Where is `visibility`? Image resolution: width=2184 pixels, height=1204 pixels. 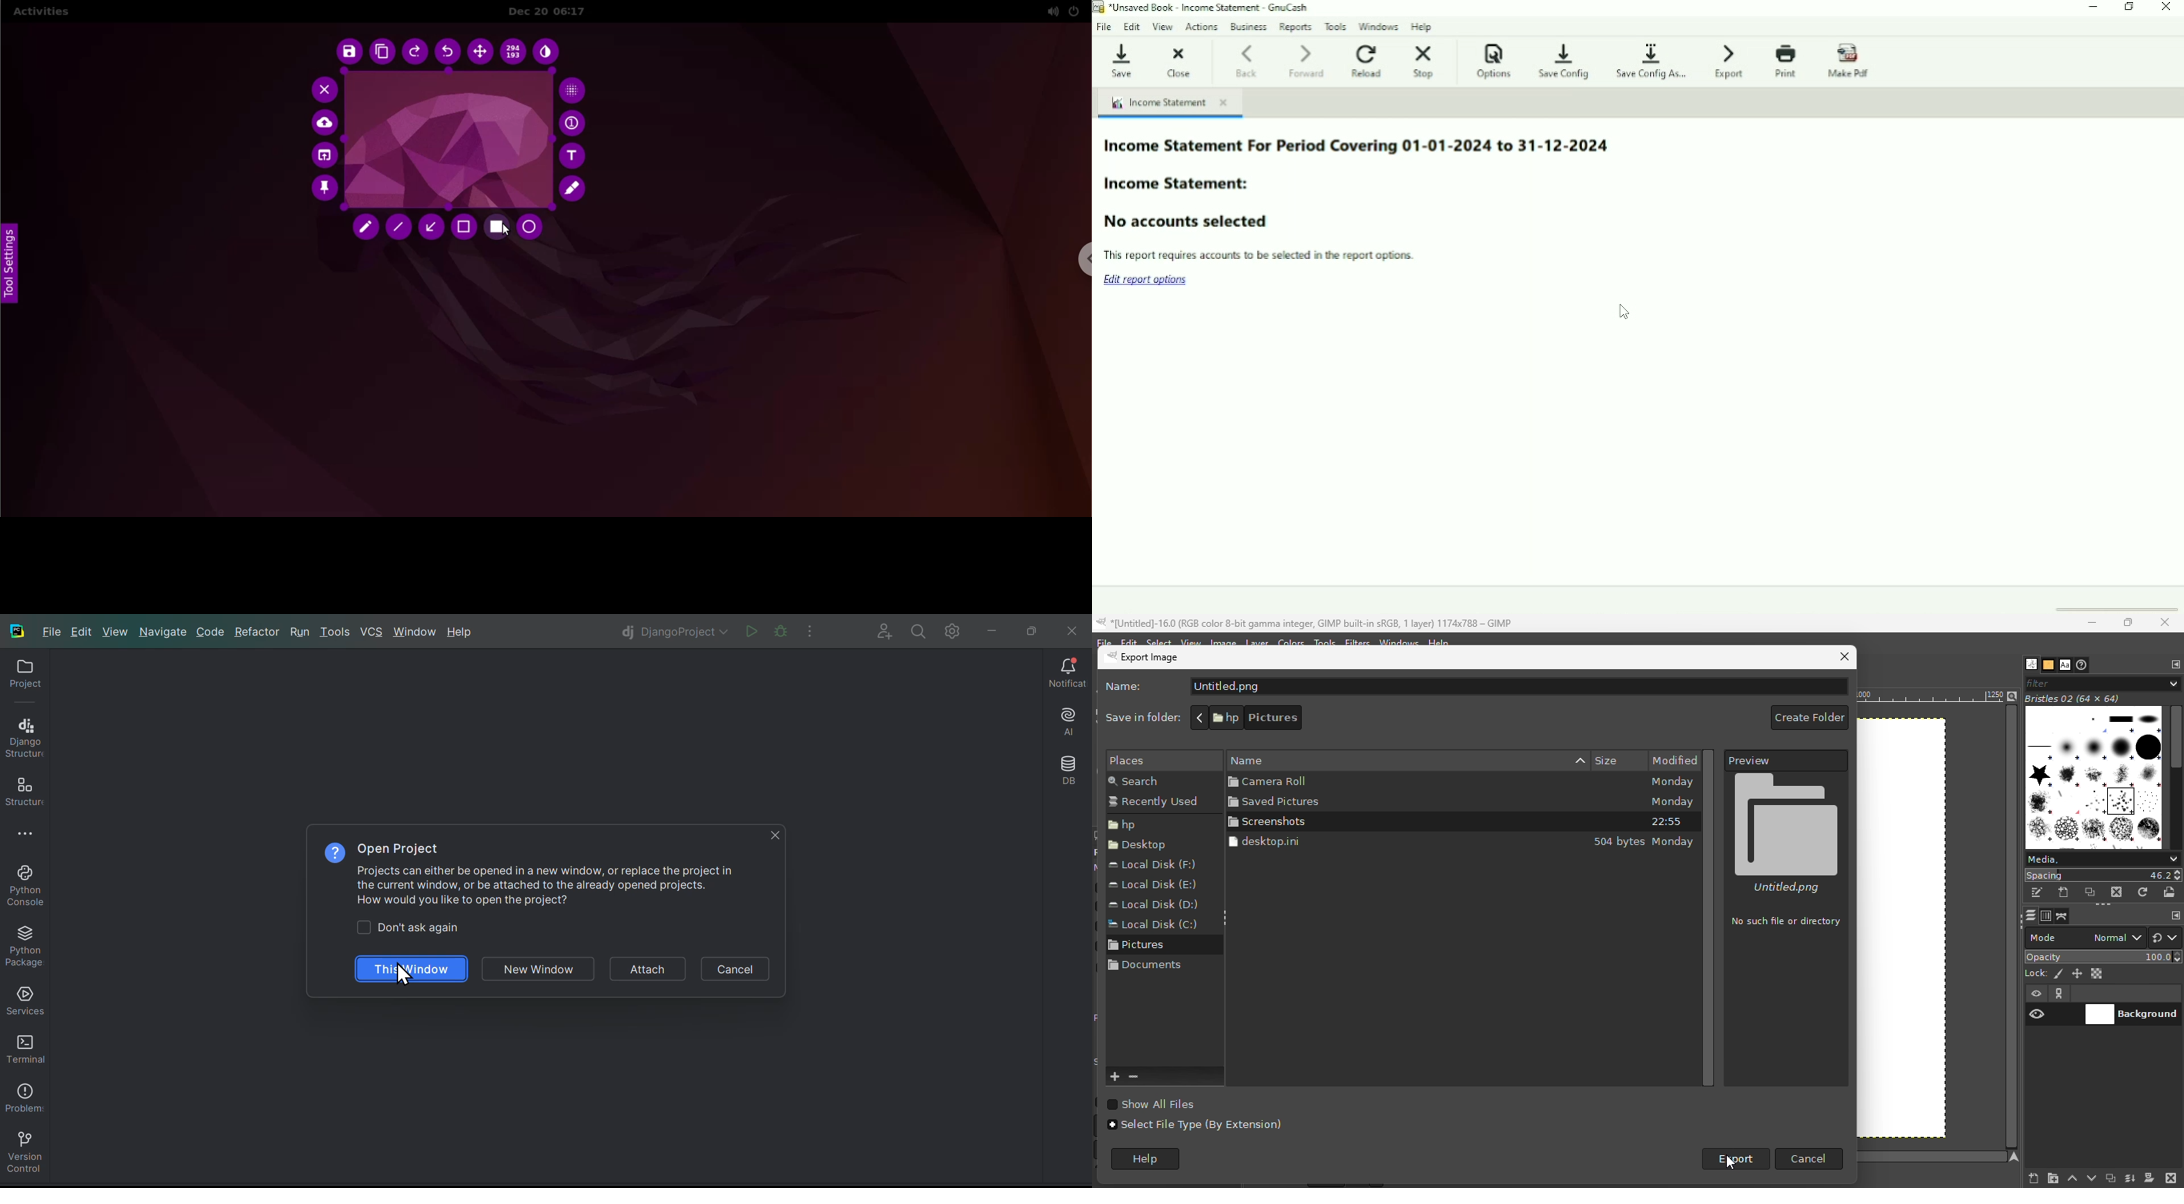
visibility is located at coordinates (2038, 995).